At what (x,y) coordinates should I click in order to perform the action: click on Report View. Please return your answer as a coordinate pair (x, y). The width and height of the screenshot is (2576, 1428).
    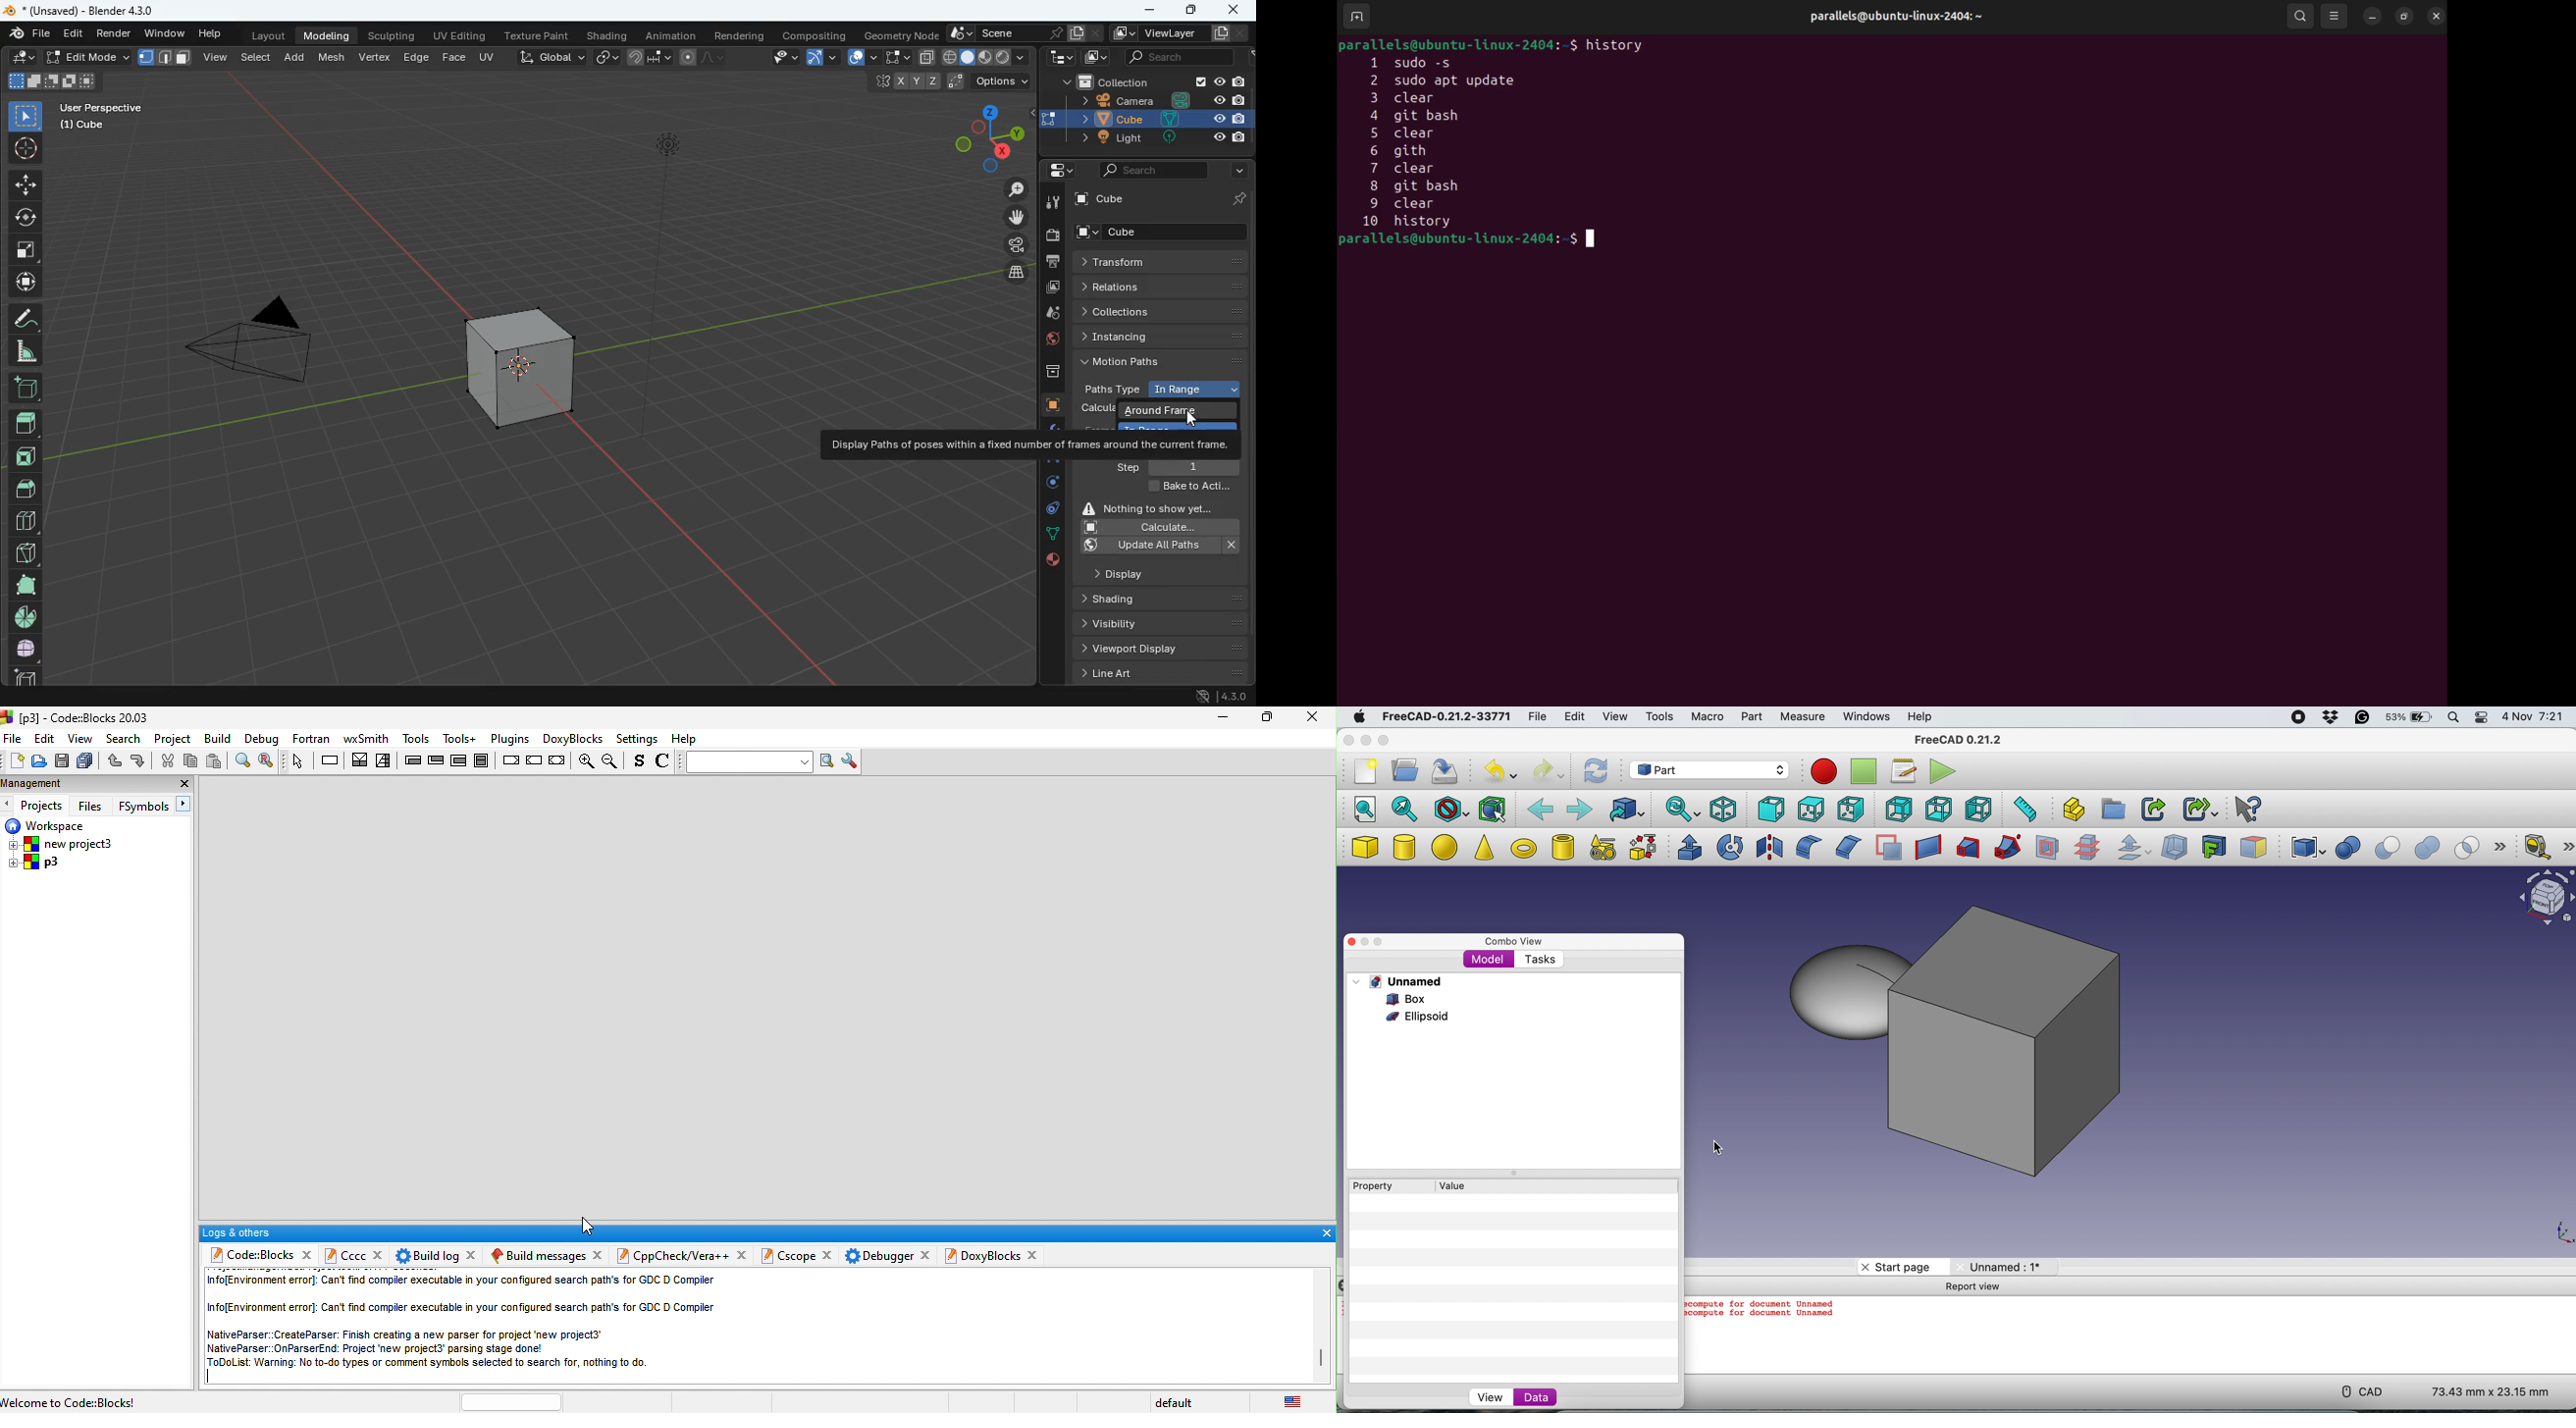
    Looking at the image, I should click on (1978, 1287).